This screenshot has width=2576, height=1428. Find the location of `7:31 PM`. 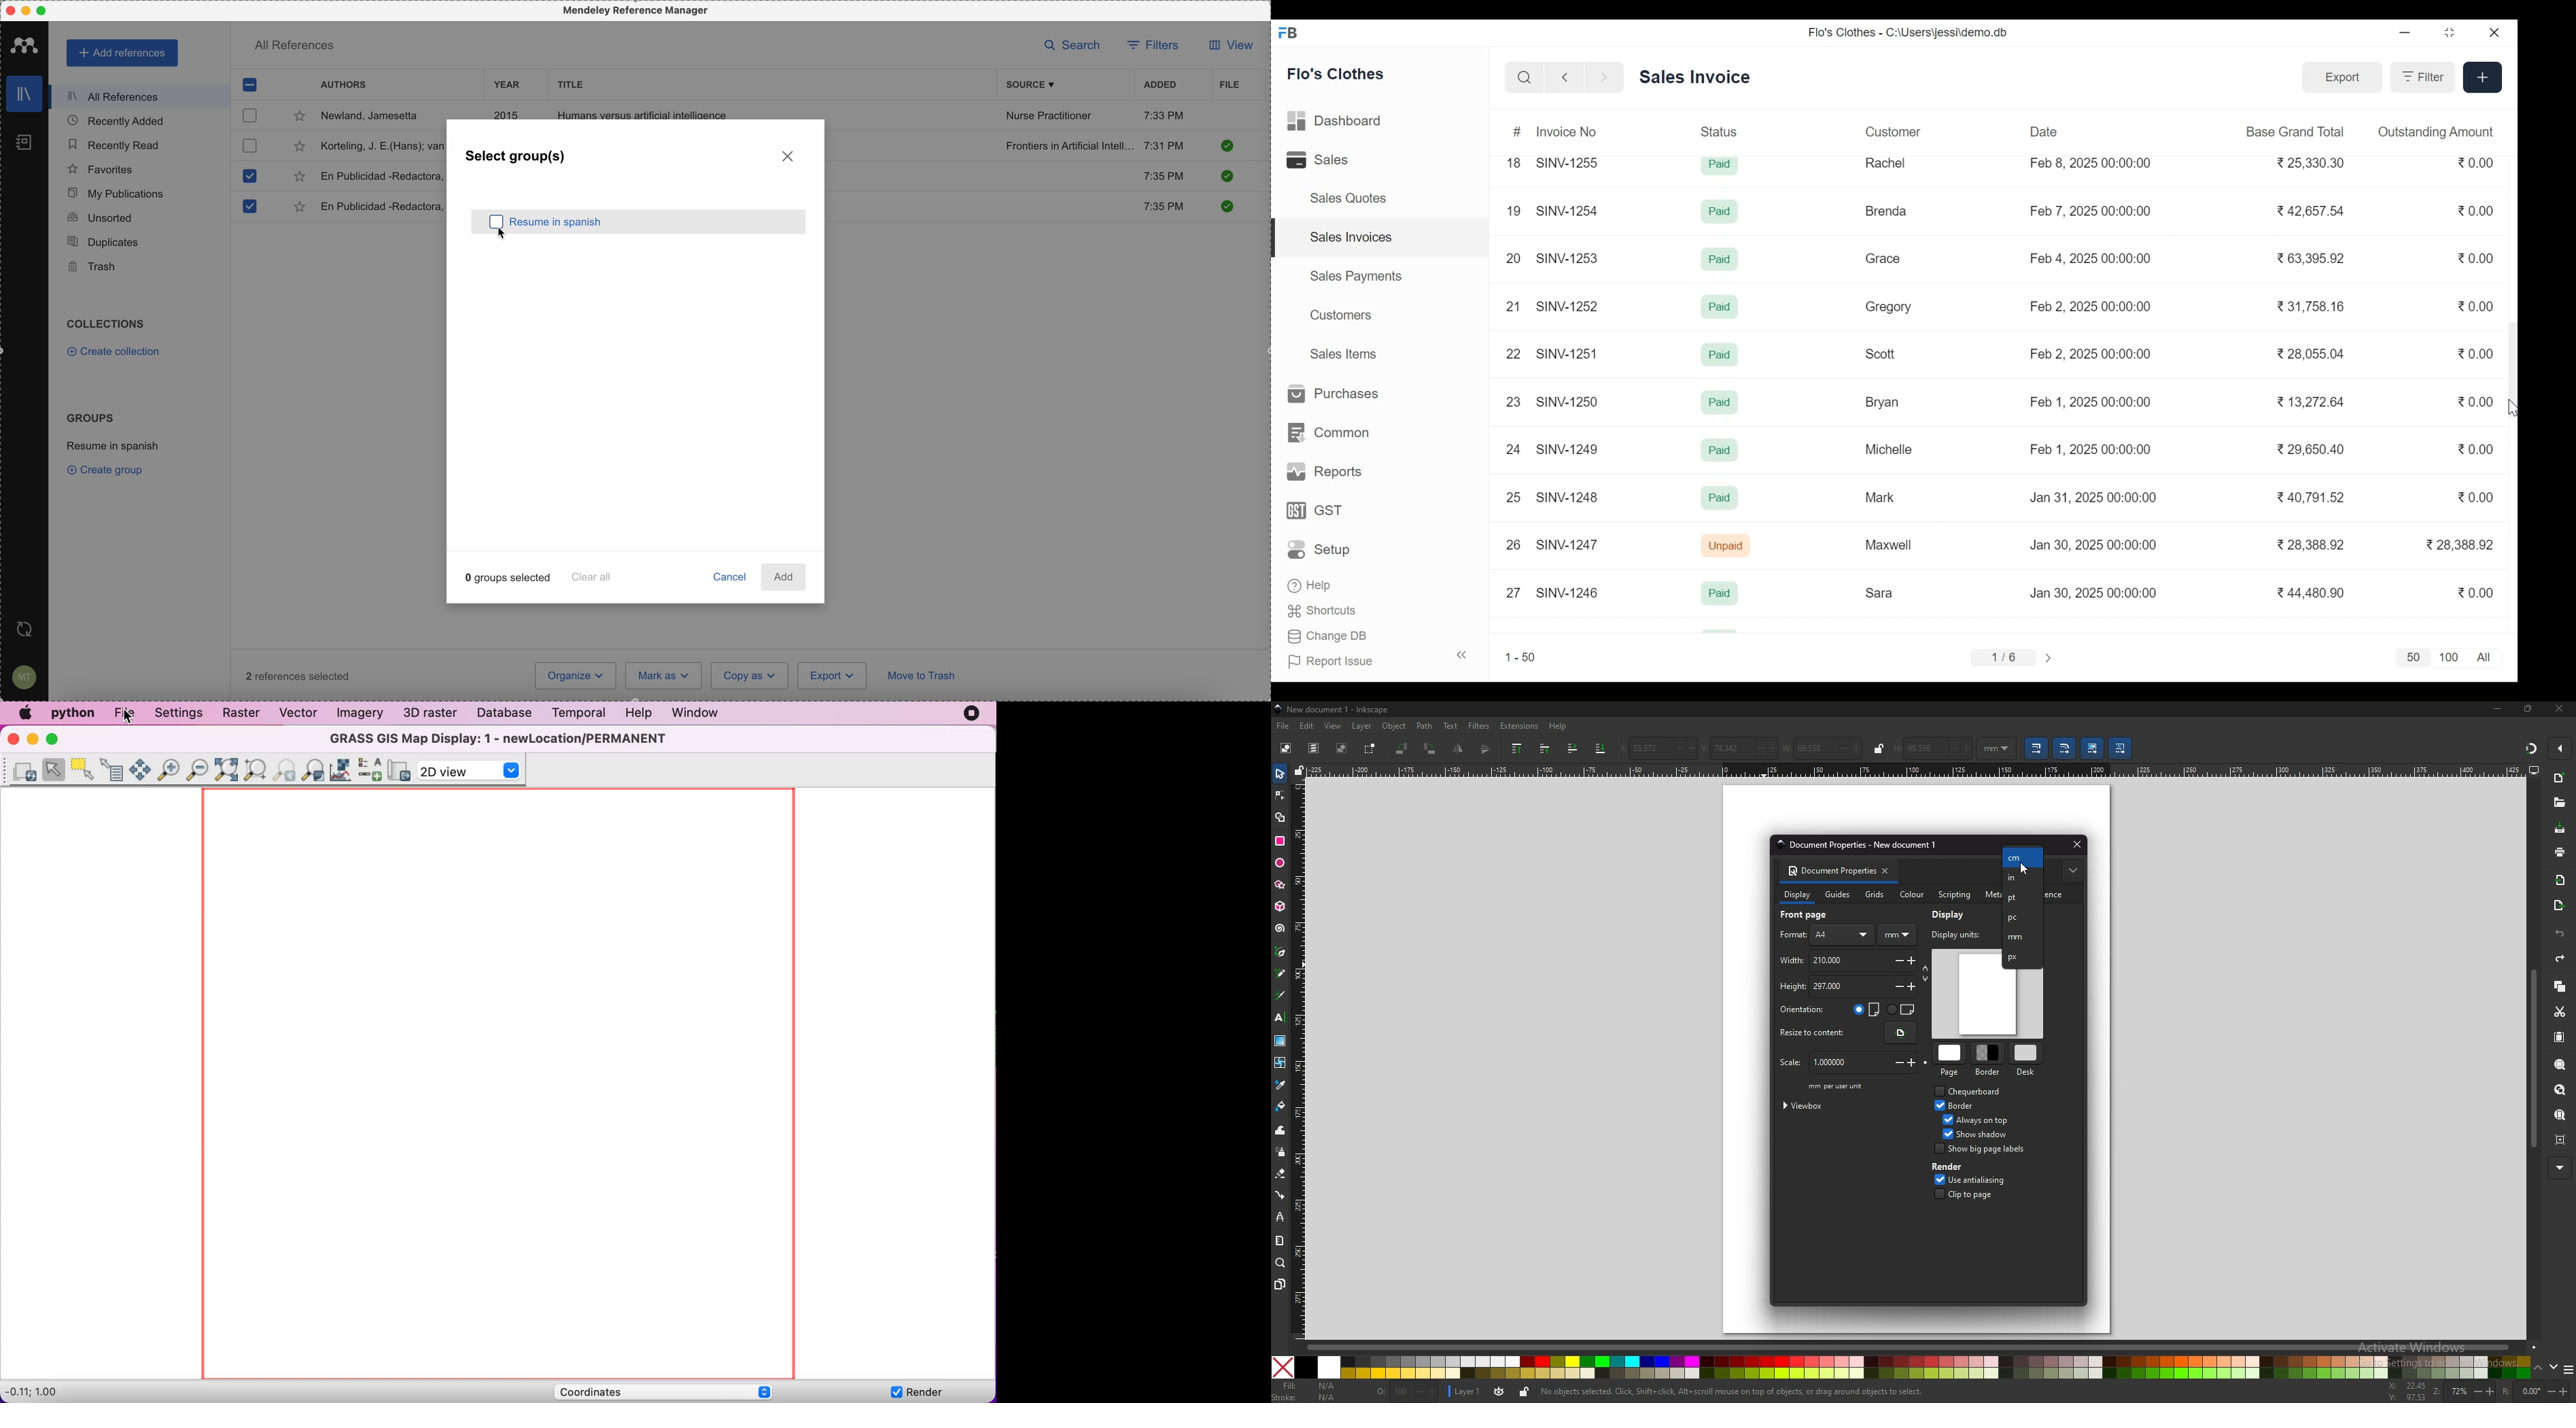

7:31 PM is located at coordinates (1164, 145).